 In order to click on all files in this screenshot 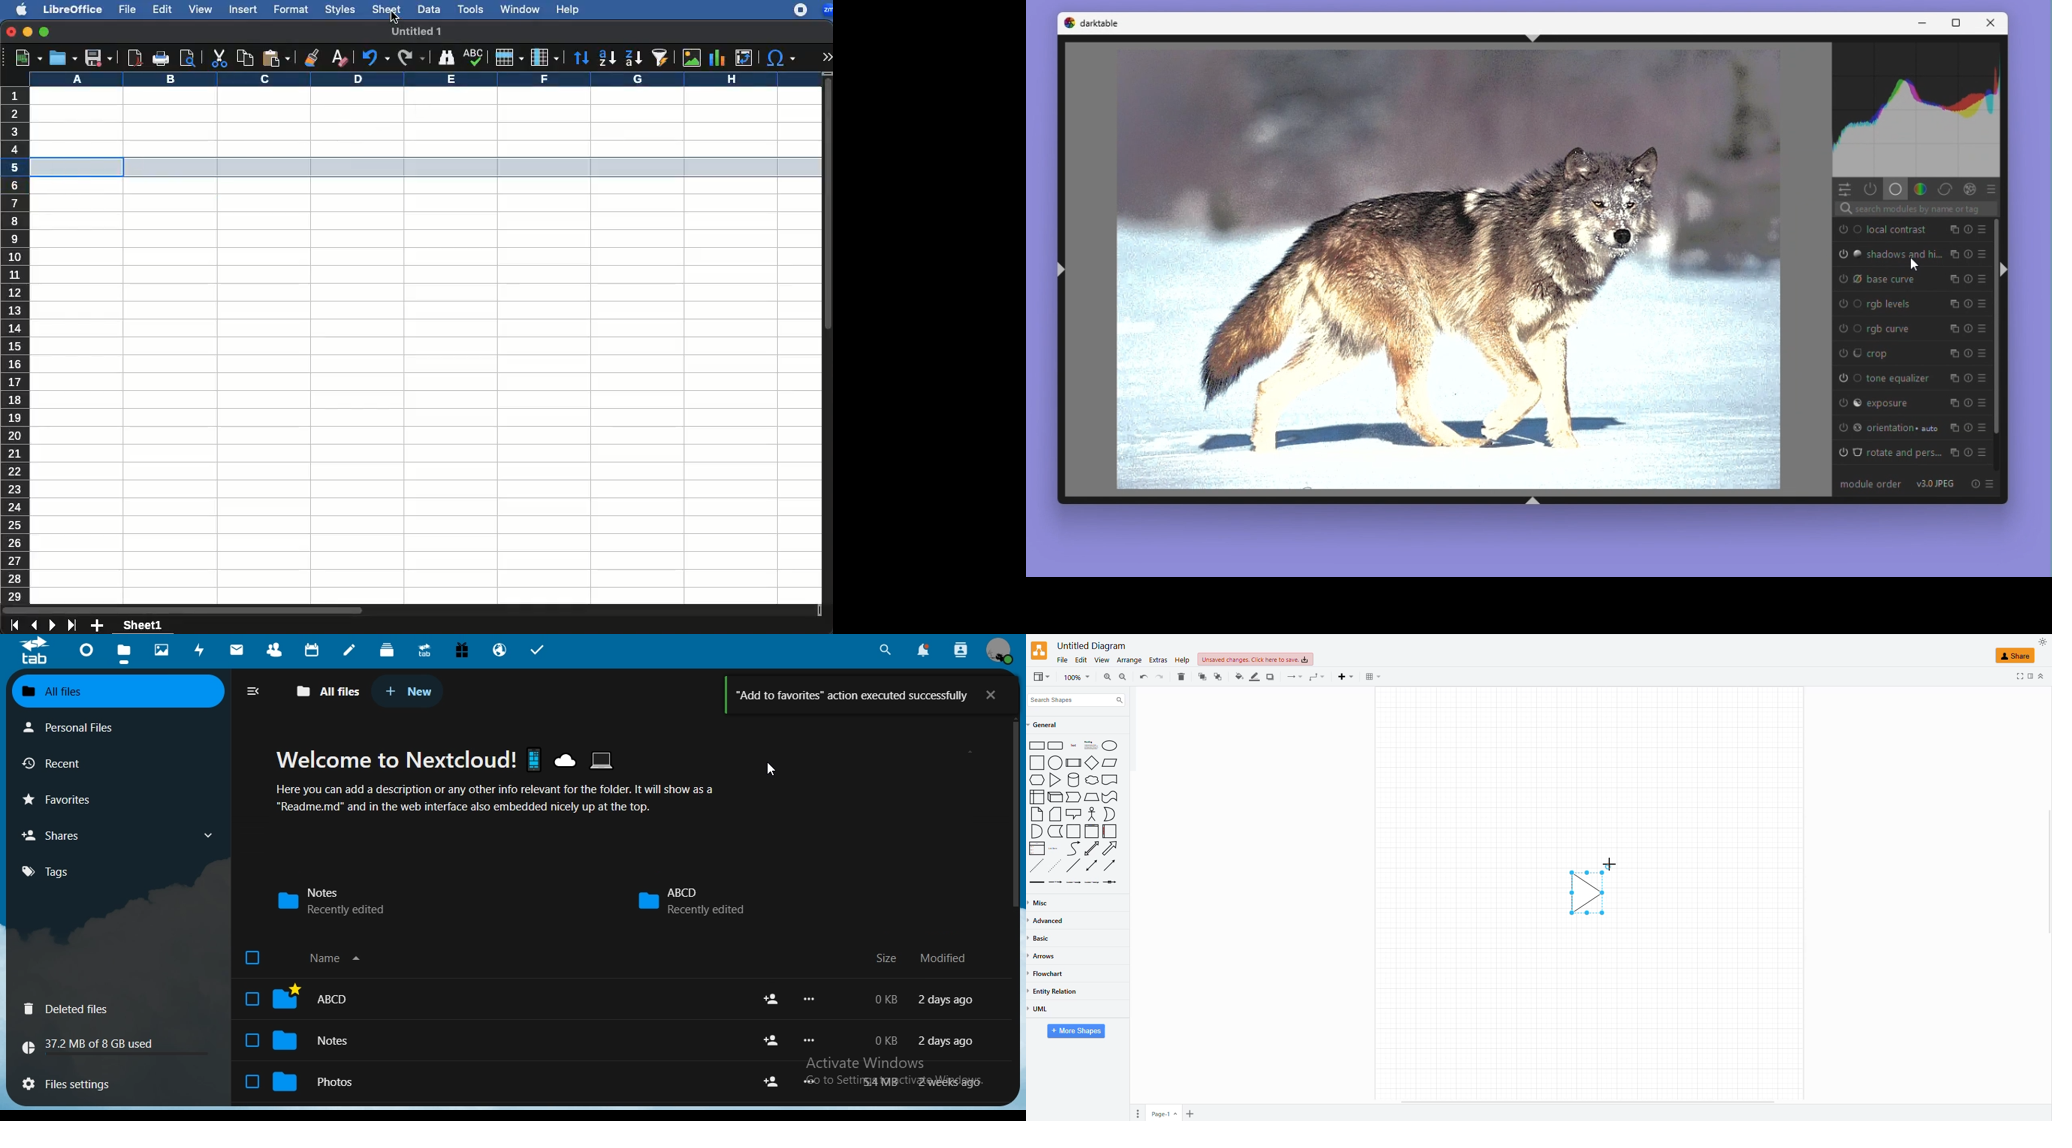, I will do `click(331, 692)`.